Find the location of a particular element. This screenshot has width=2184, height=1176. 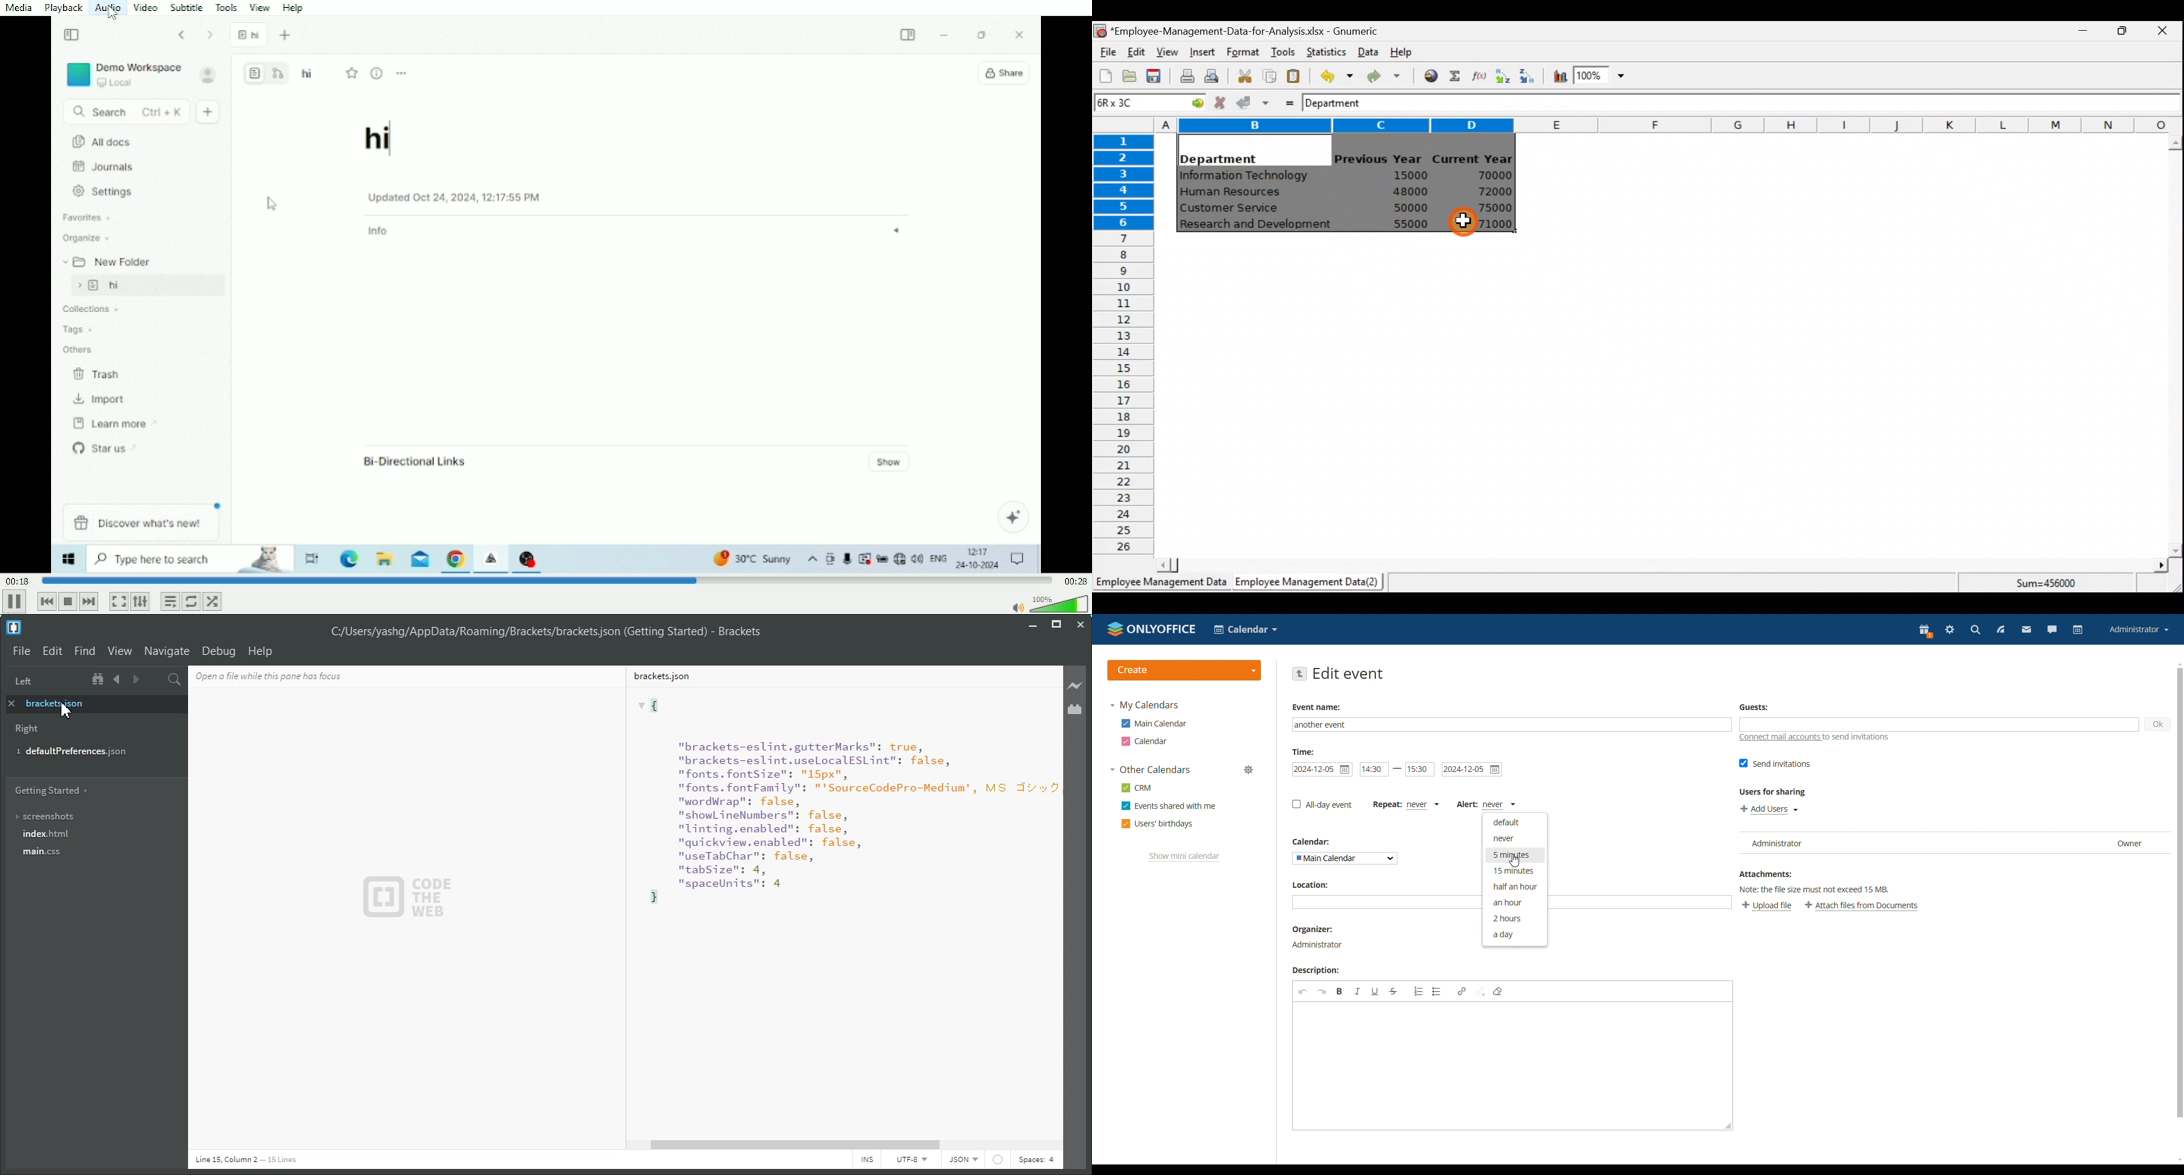

Information Technology is located at coordinates (1246, 176).